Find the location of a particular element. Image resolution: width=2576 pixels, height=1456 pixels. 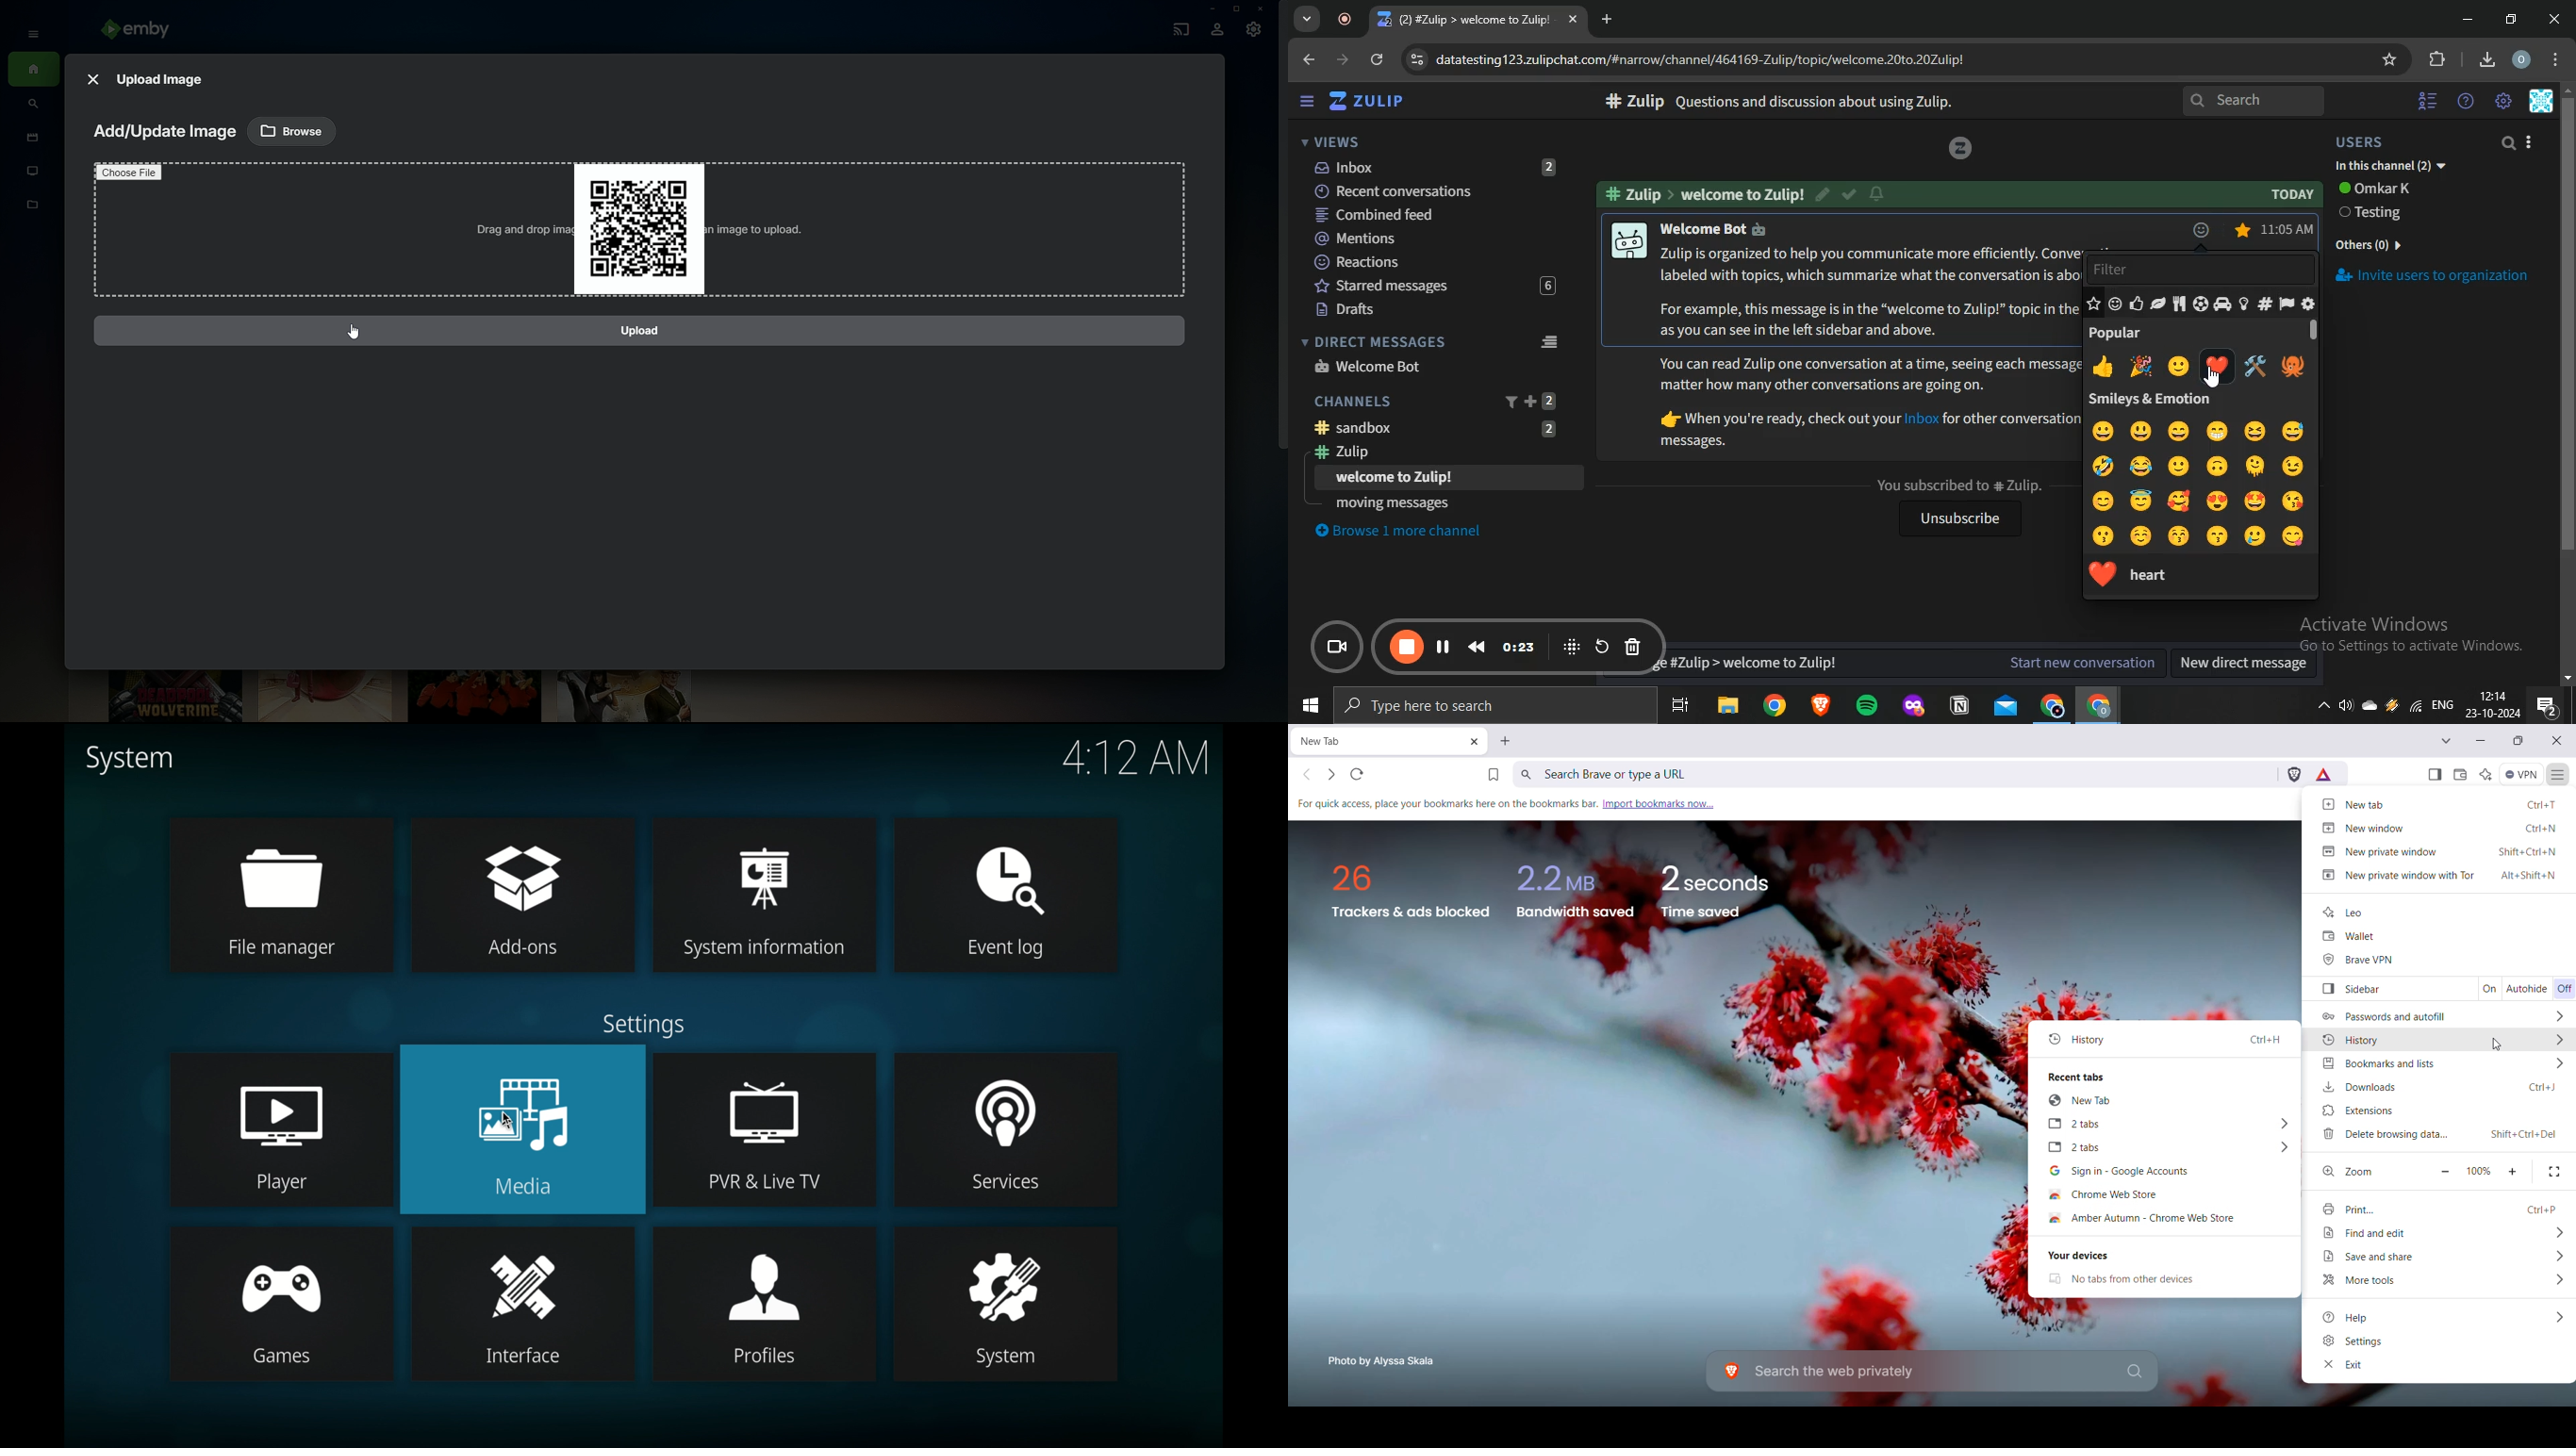

kissing face is located at coordinates (2105, 535).